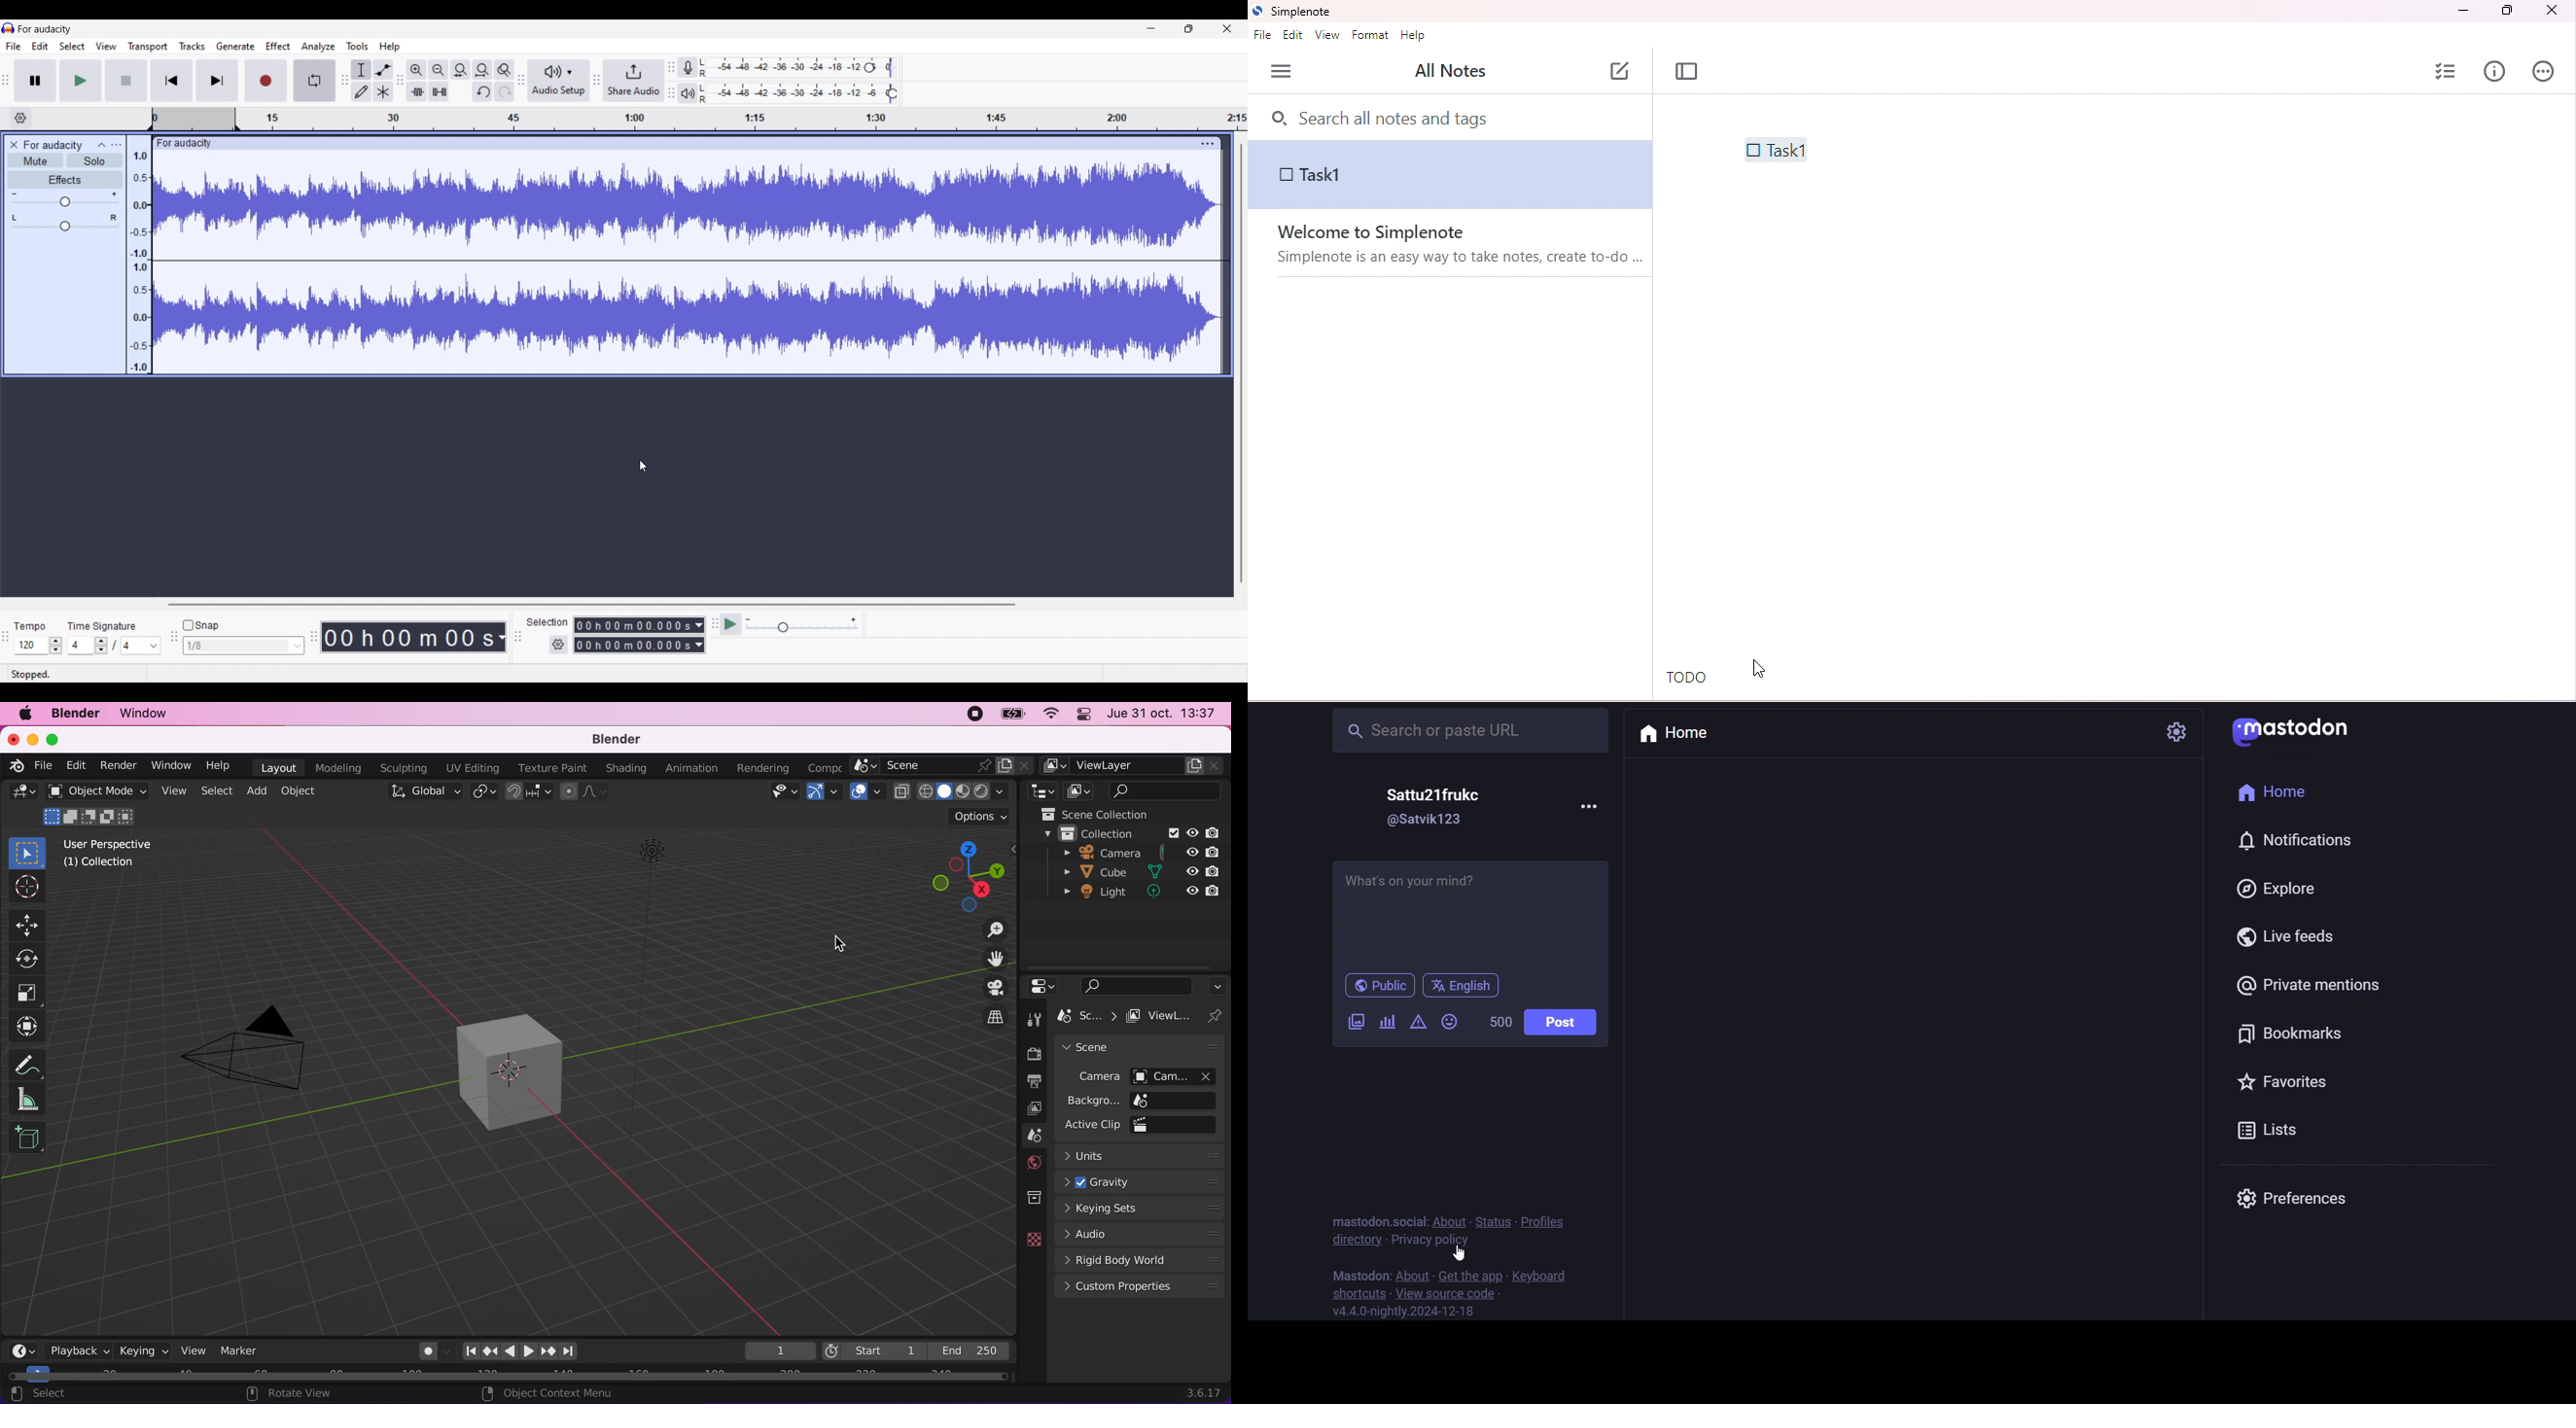 The image size is (2576, 1428). I want to click on Snap toggle, so click(201, 626).